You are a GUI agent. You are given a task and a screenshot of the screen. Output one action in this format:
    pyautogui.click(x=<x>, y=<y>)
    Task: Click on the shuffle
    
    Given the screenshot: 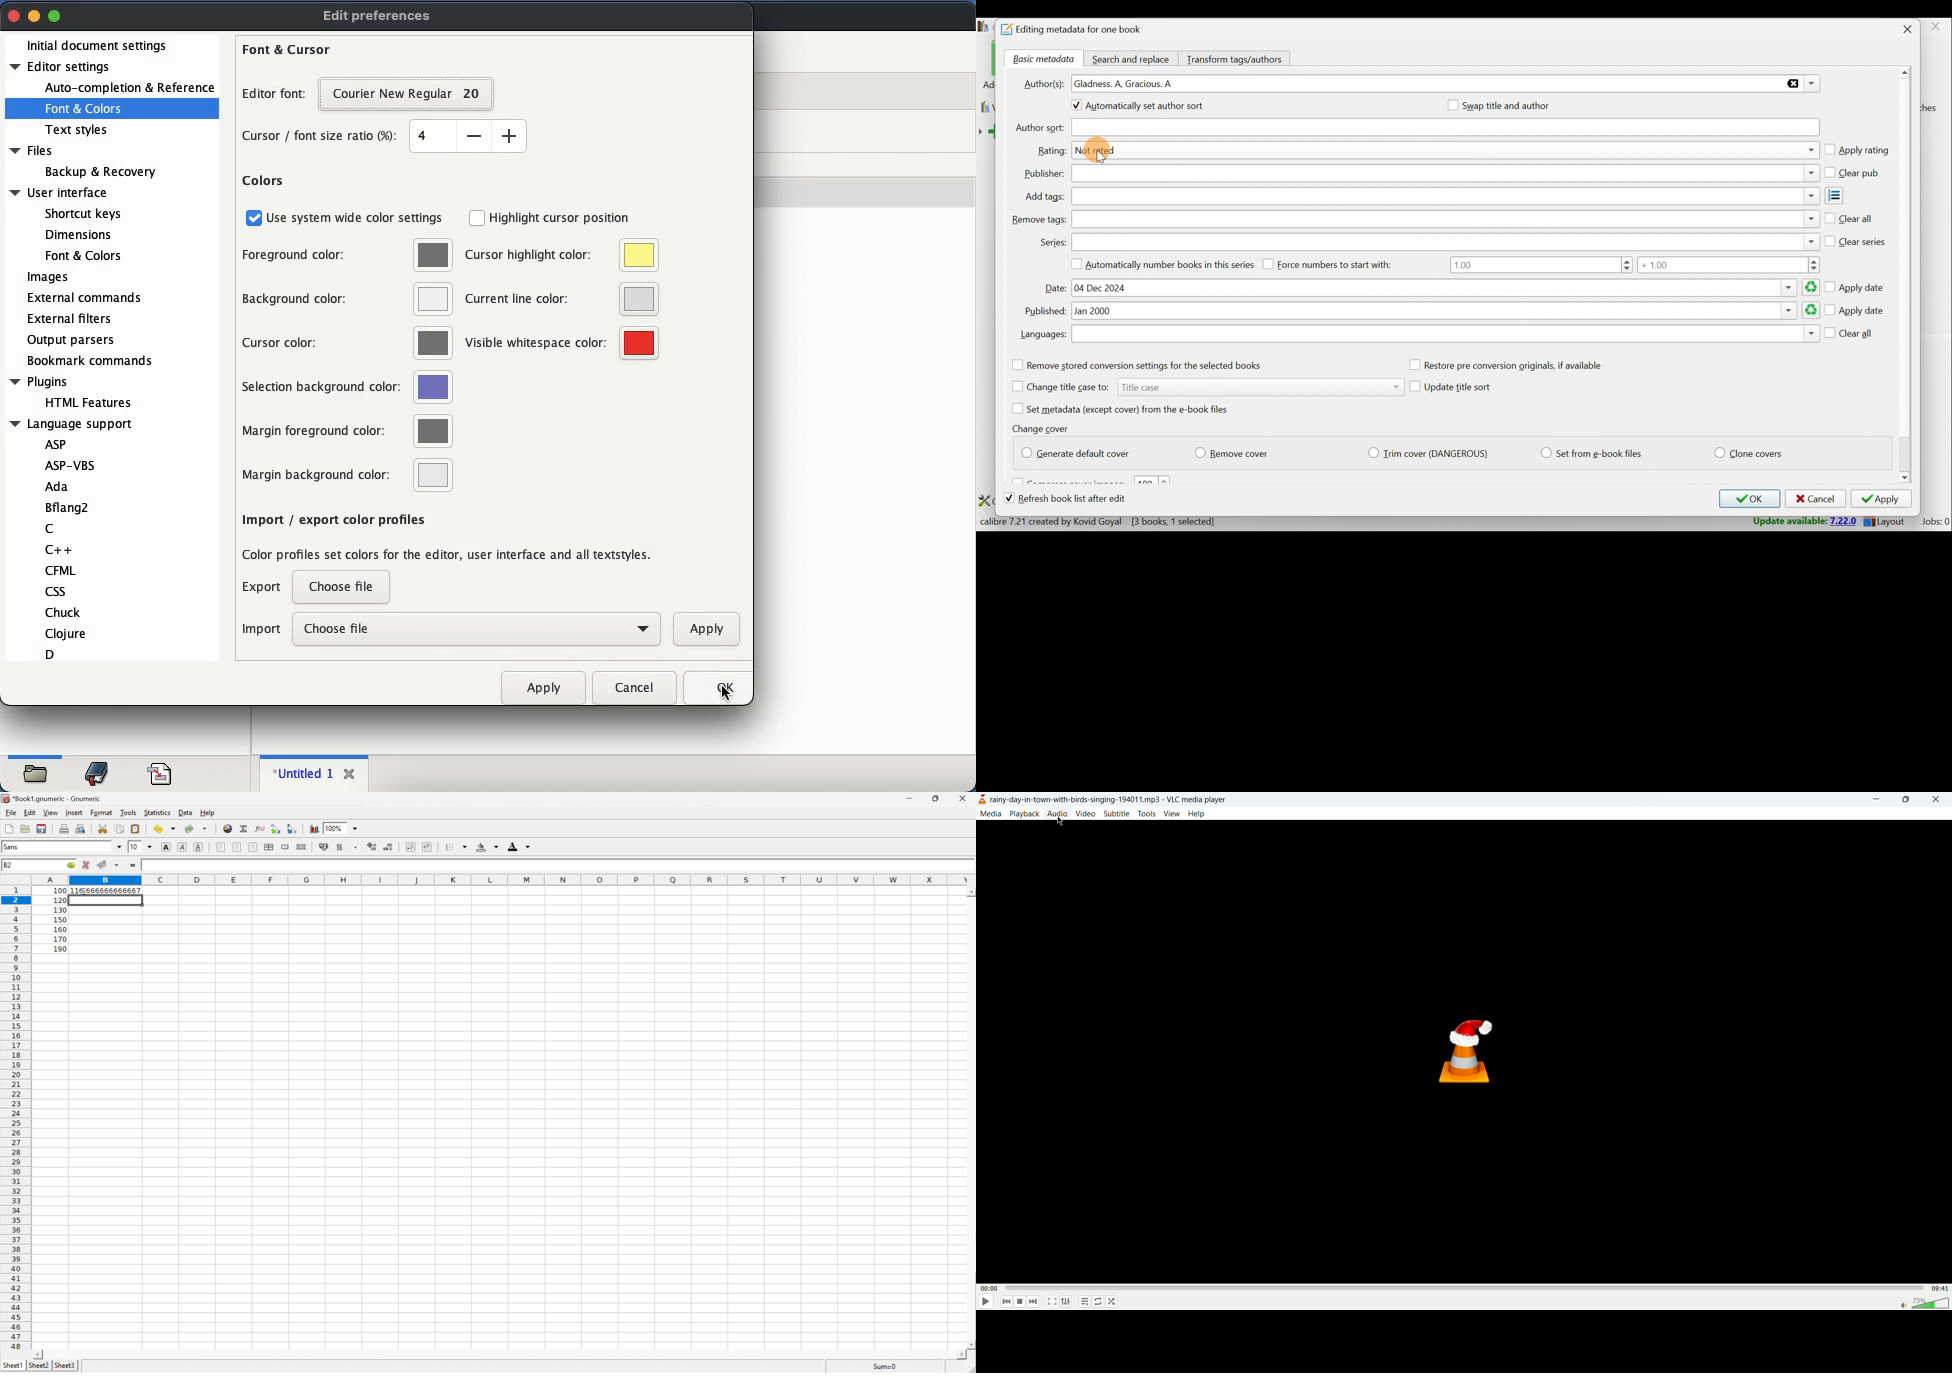 What is the action you would take?
    pyautogui.click(x=1114, y=1304)
    